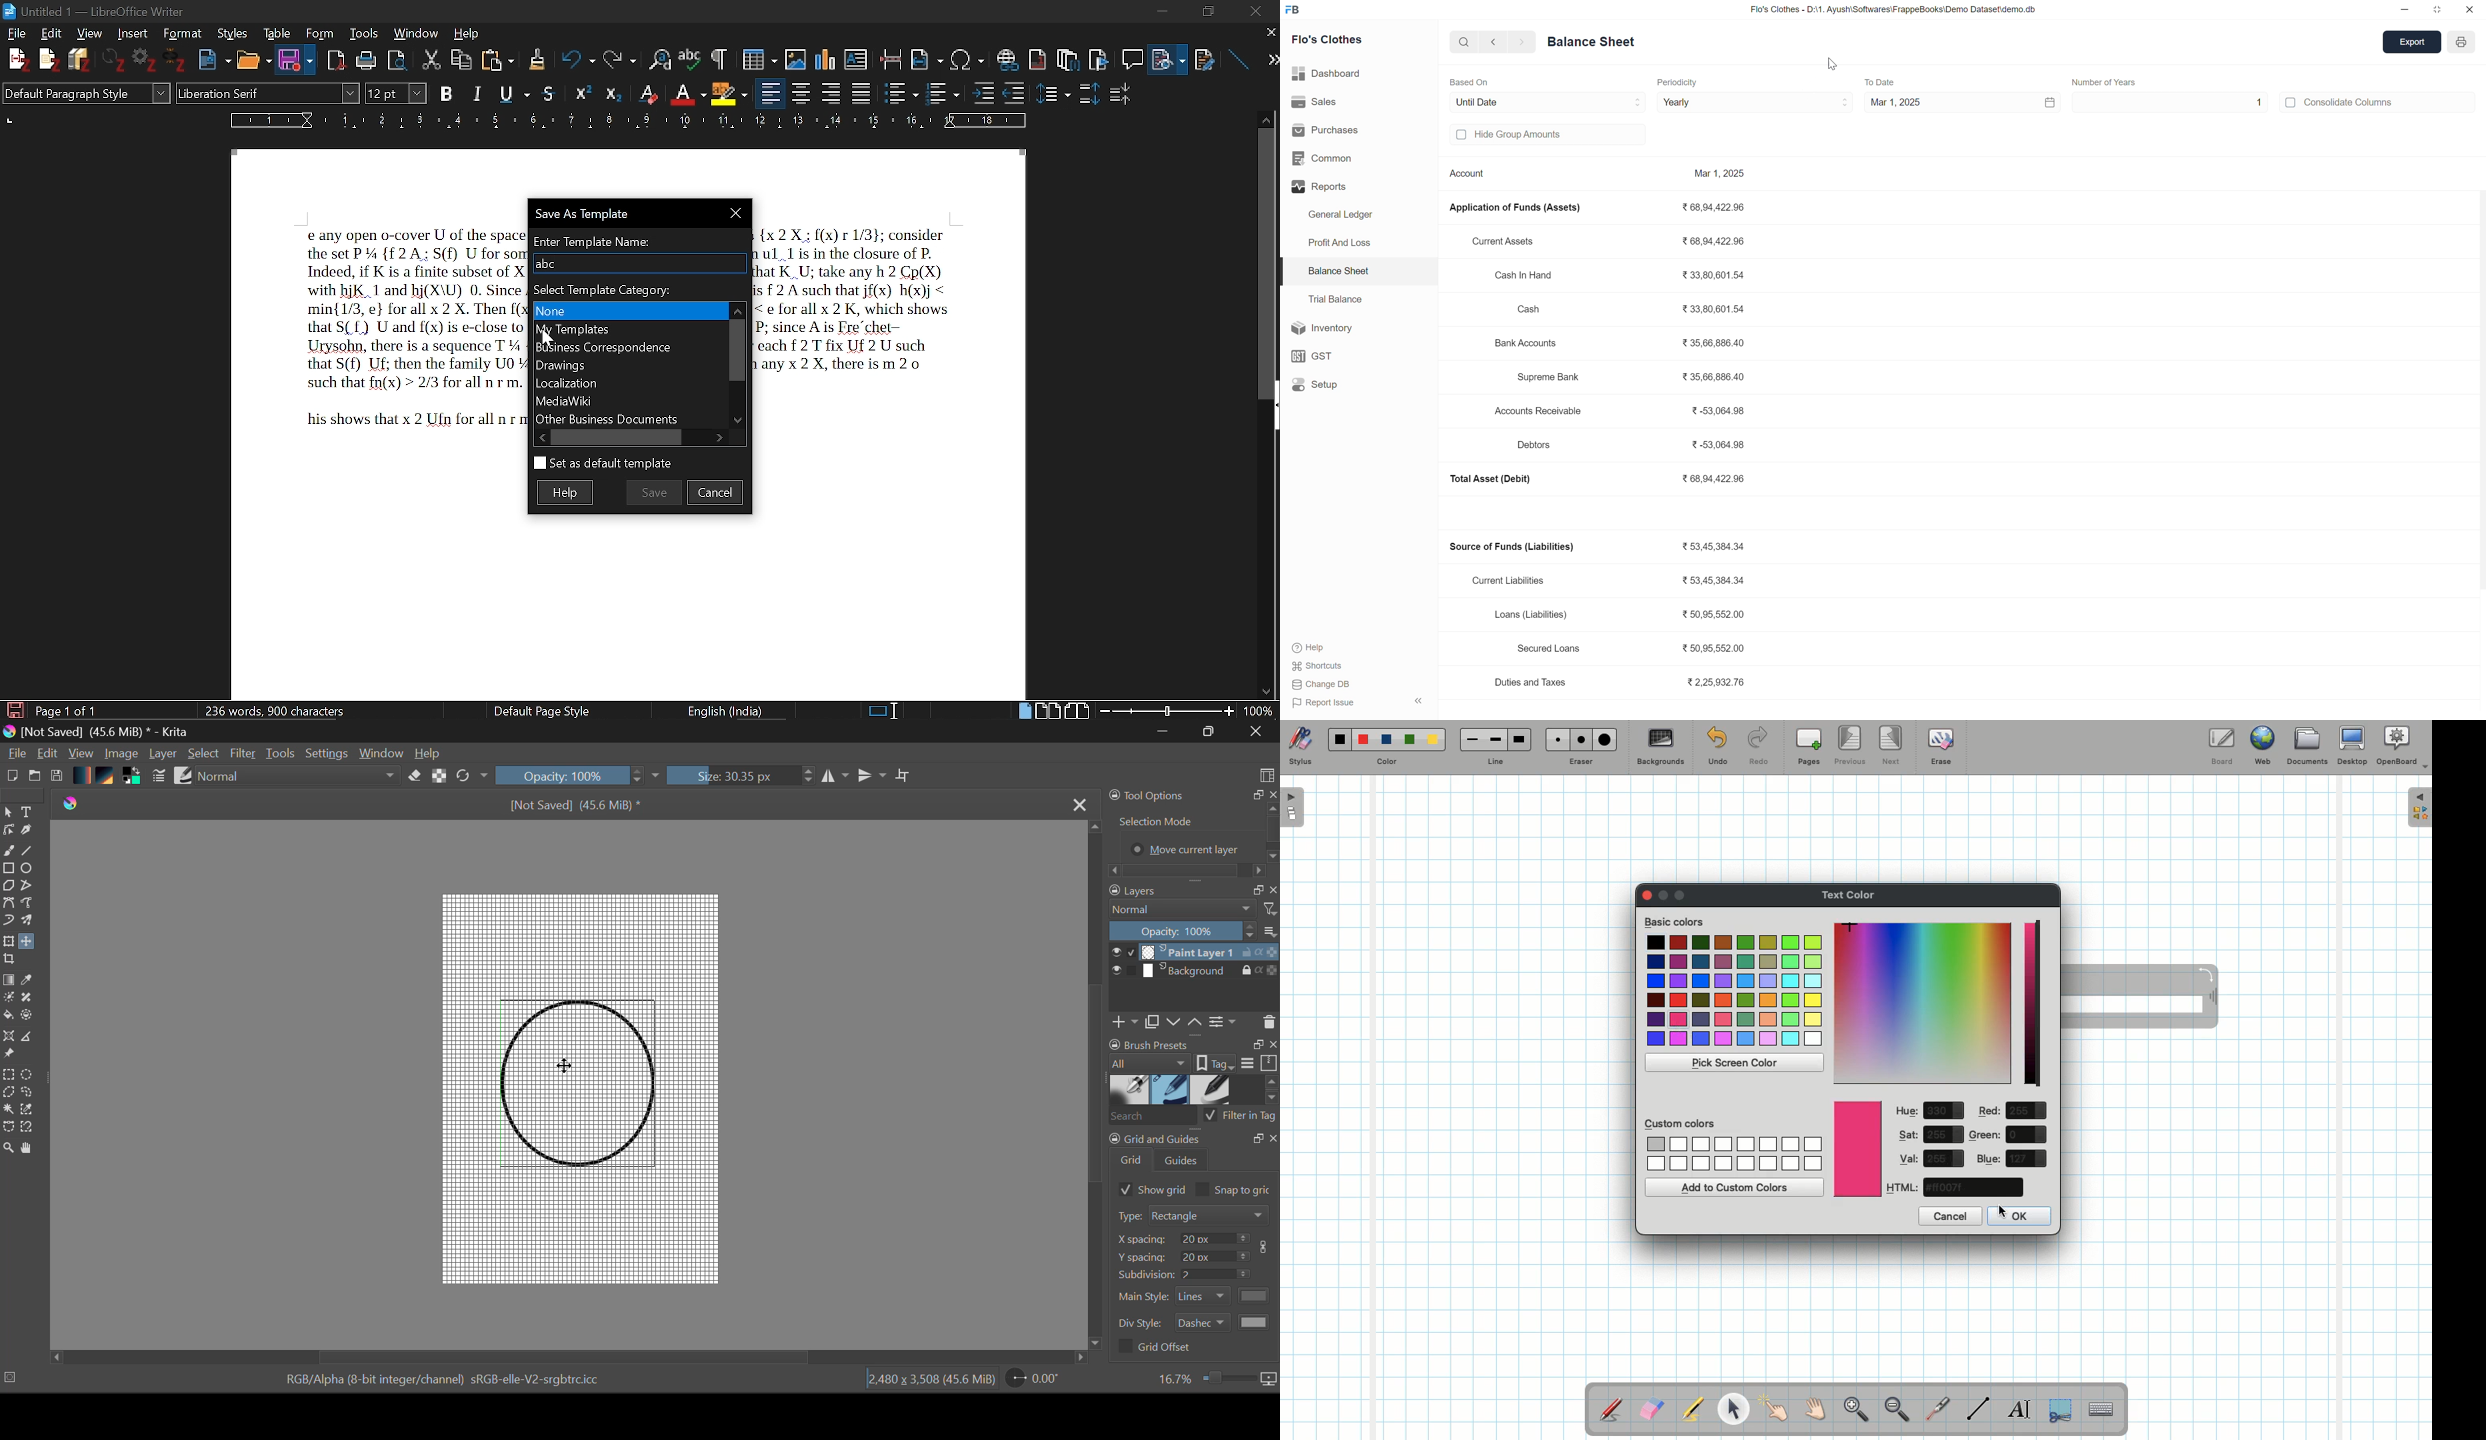 Image resolution: width=2492 pixels, height=1456 pixels. What do you see at coordinates (1343, 272) in the screenshot?
I see `Balance Sheet` at bounding box center [1343, 272].